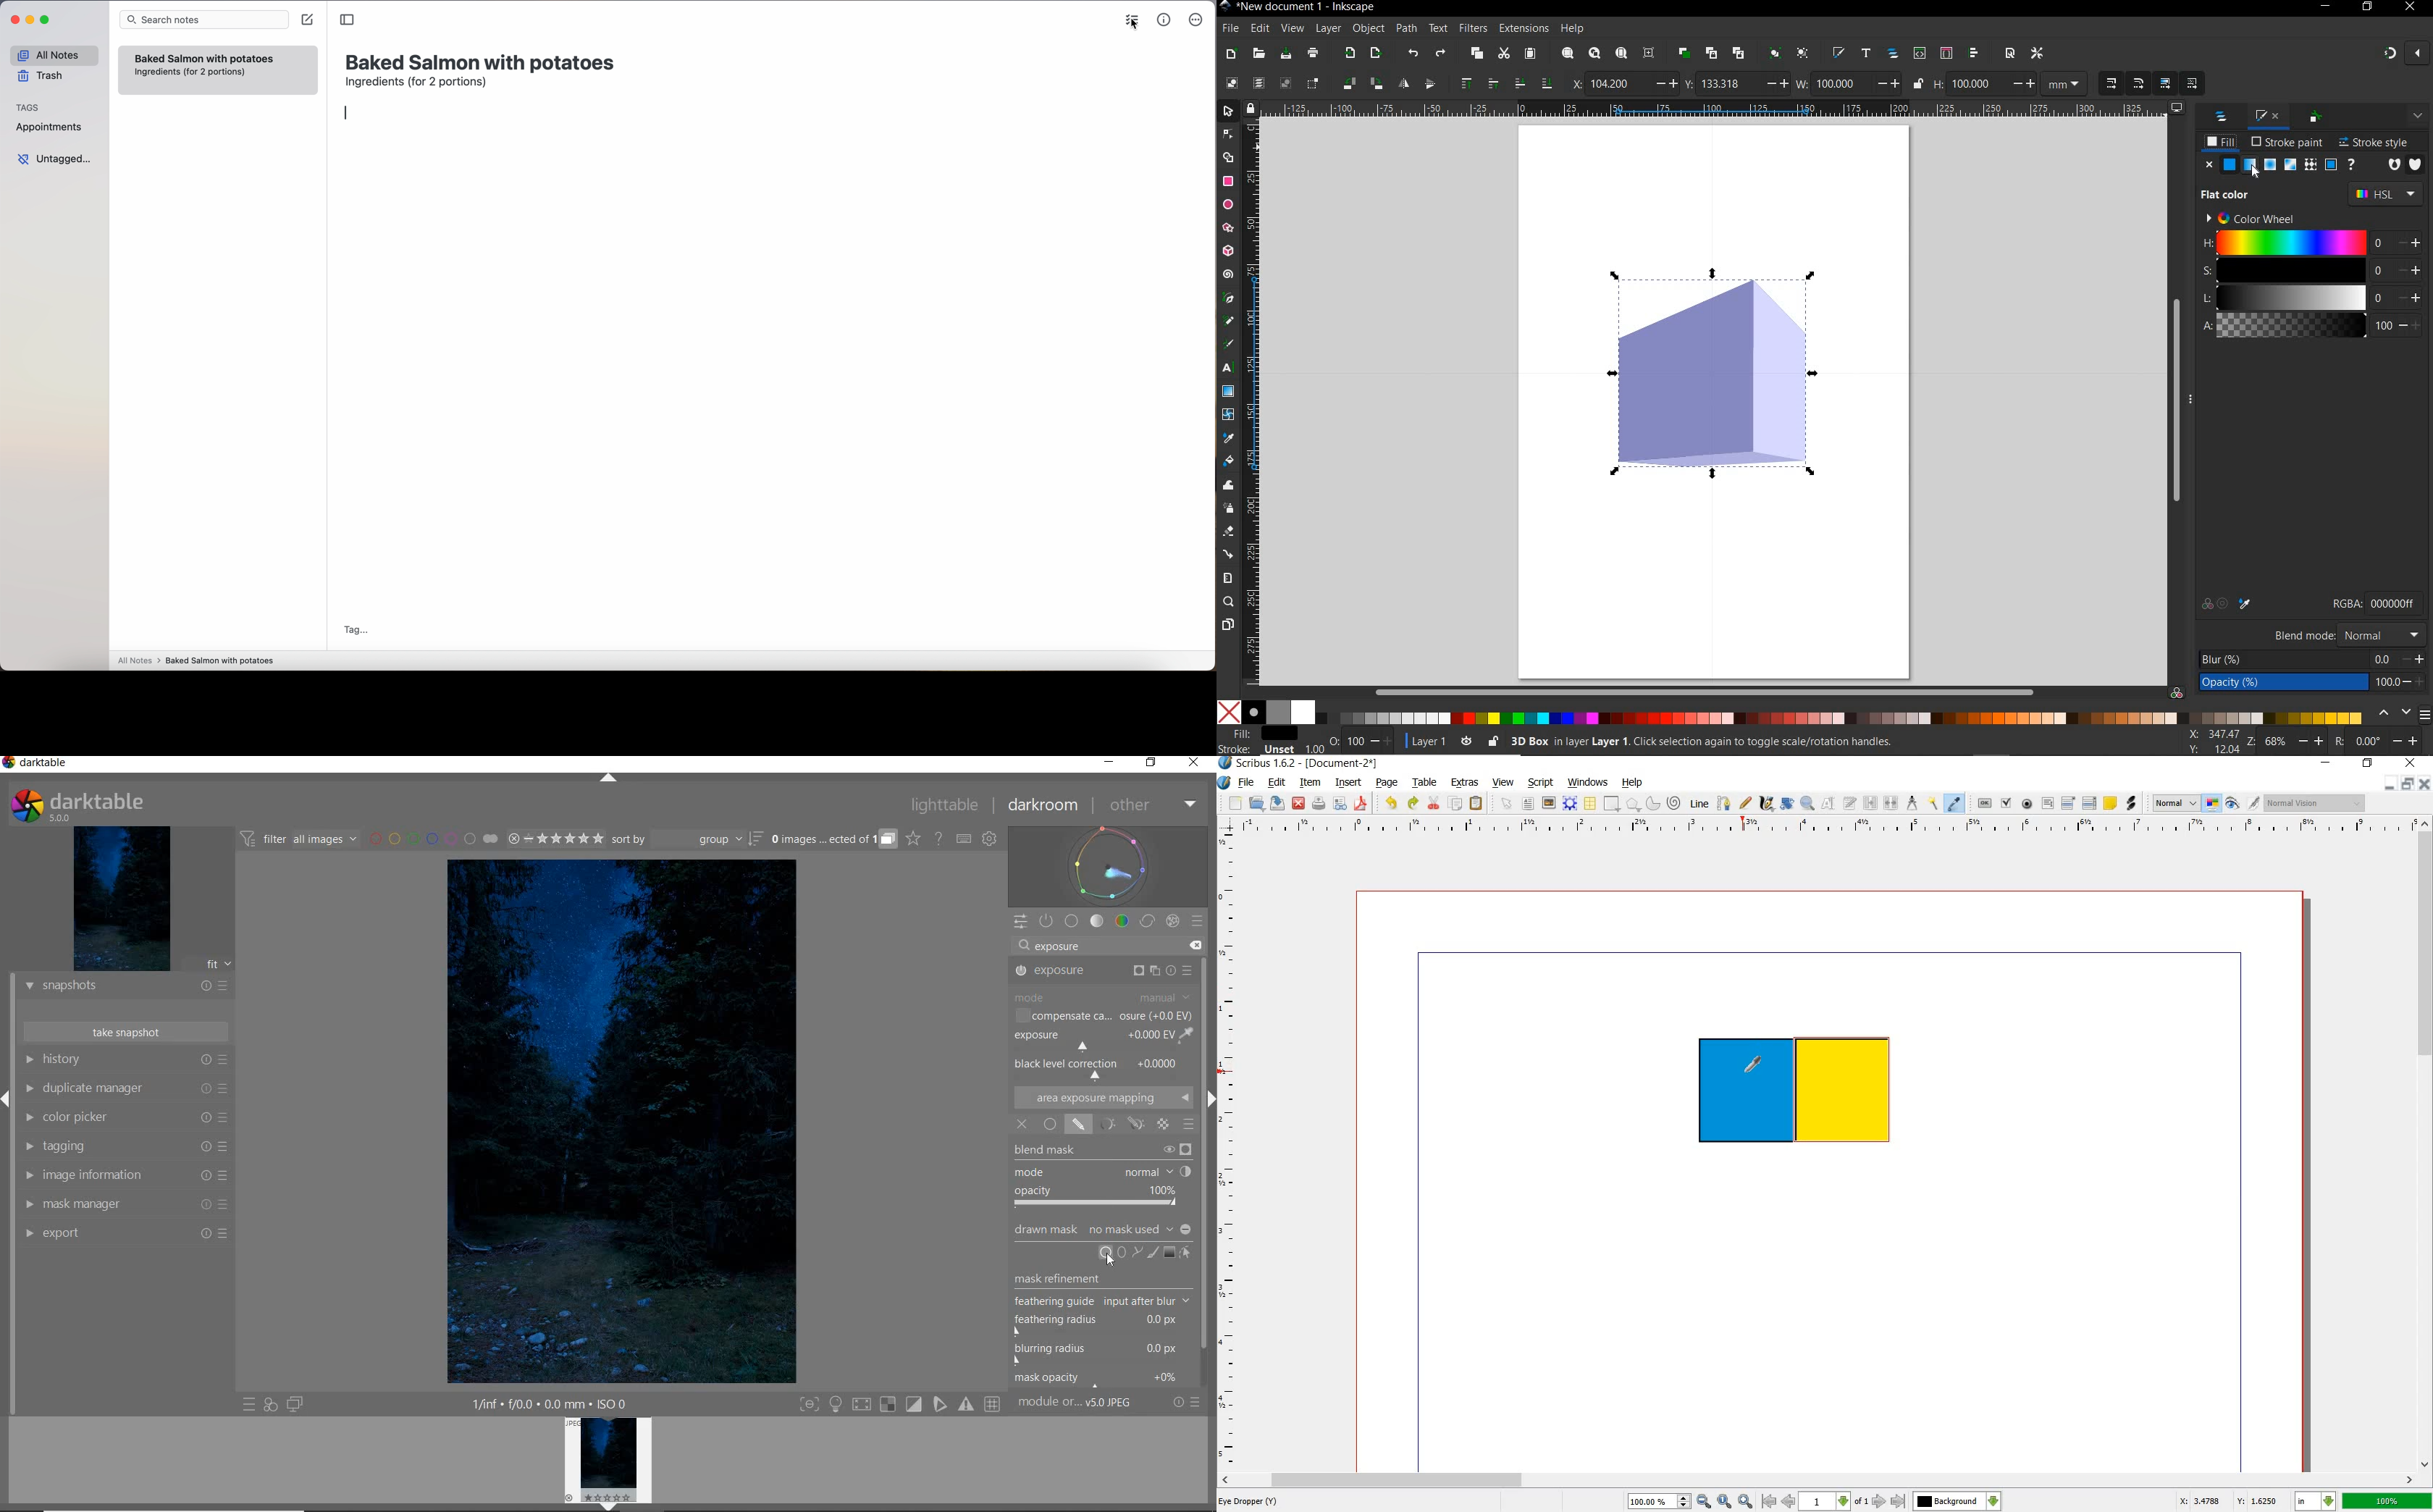 Image resolution: width=2436 pixels, height=1512 pixels. Describe the element at coordinates (1048, 1125) in the screenshot. I see `UNIFORMLY` at that location.